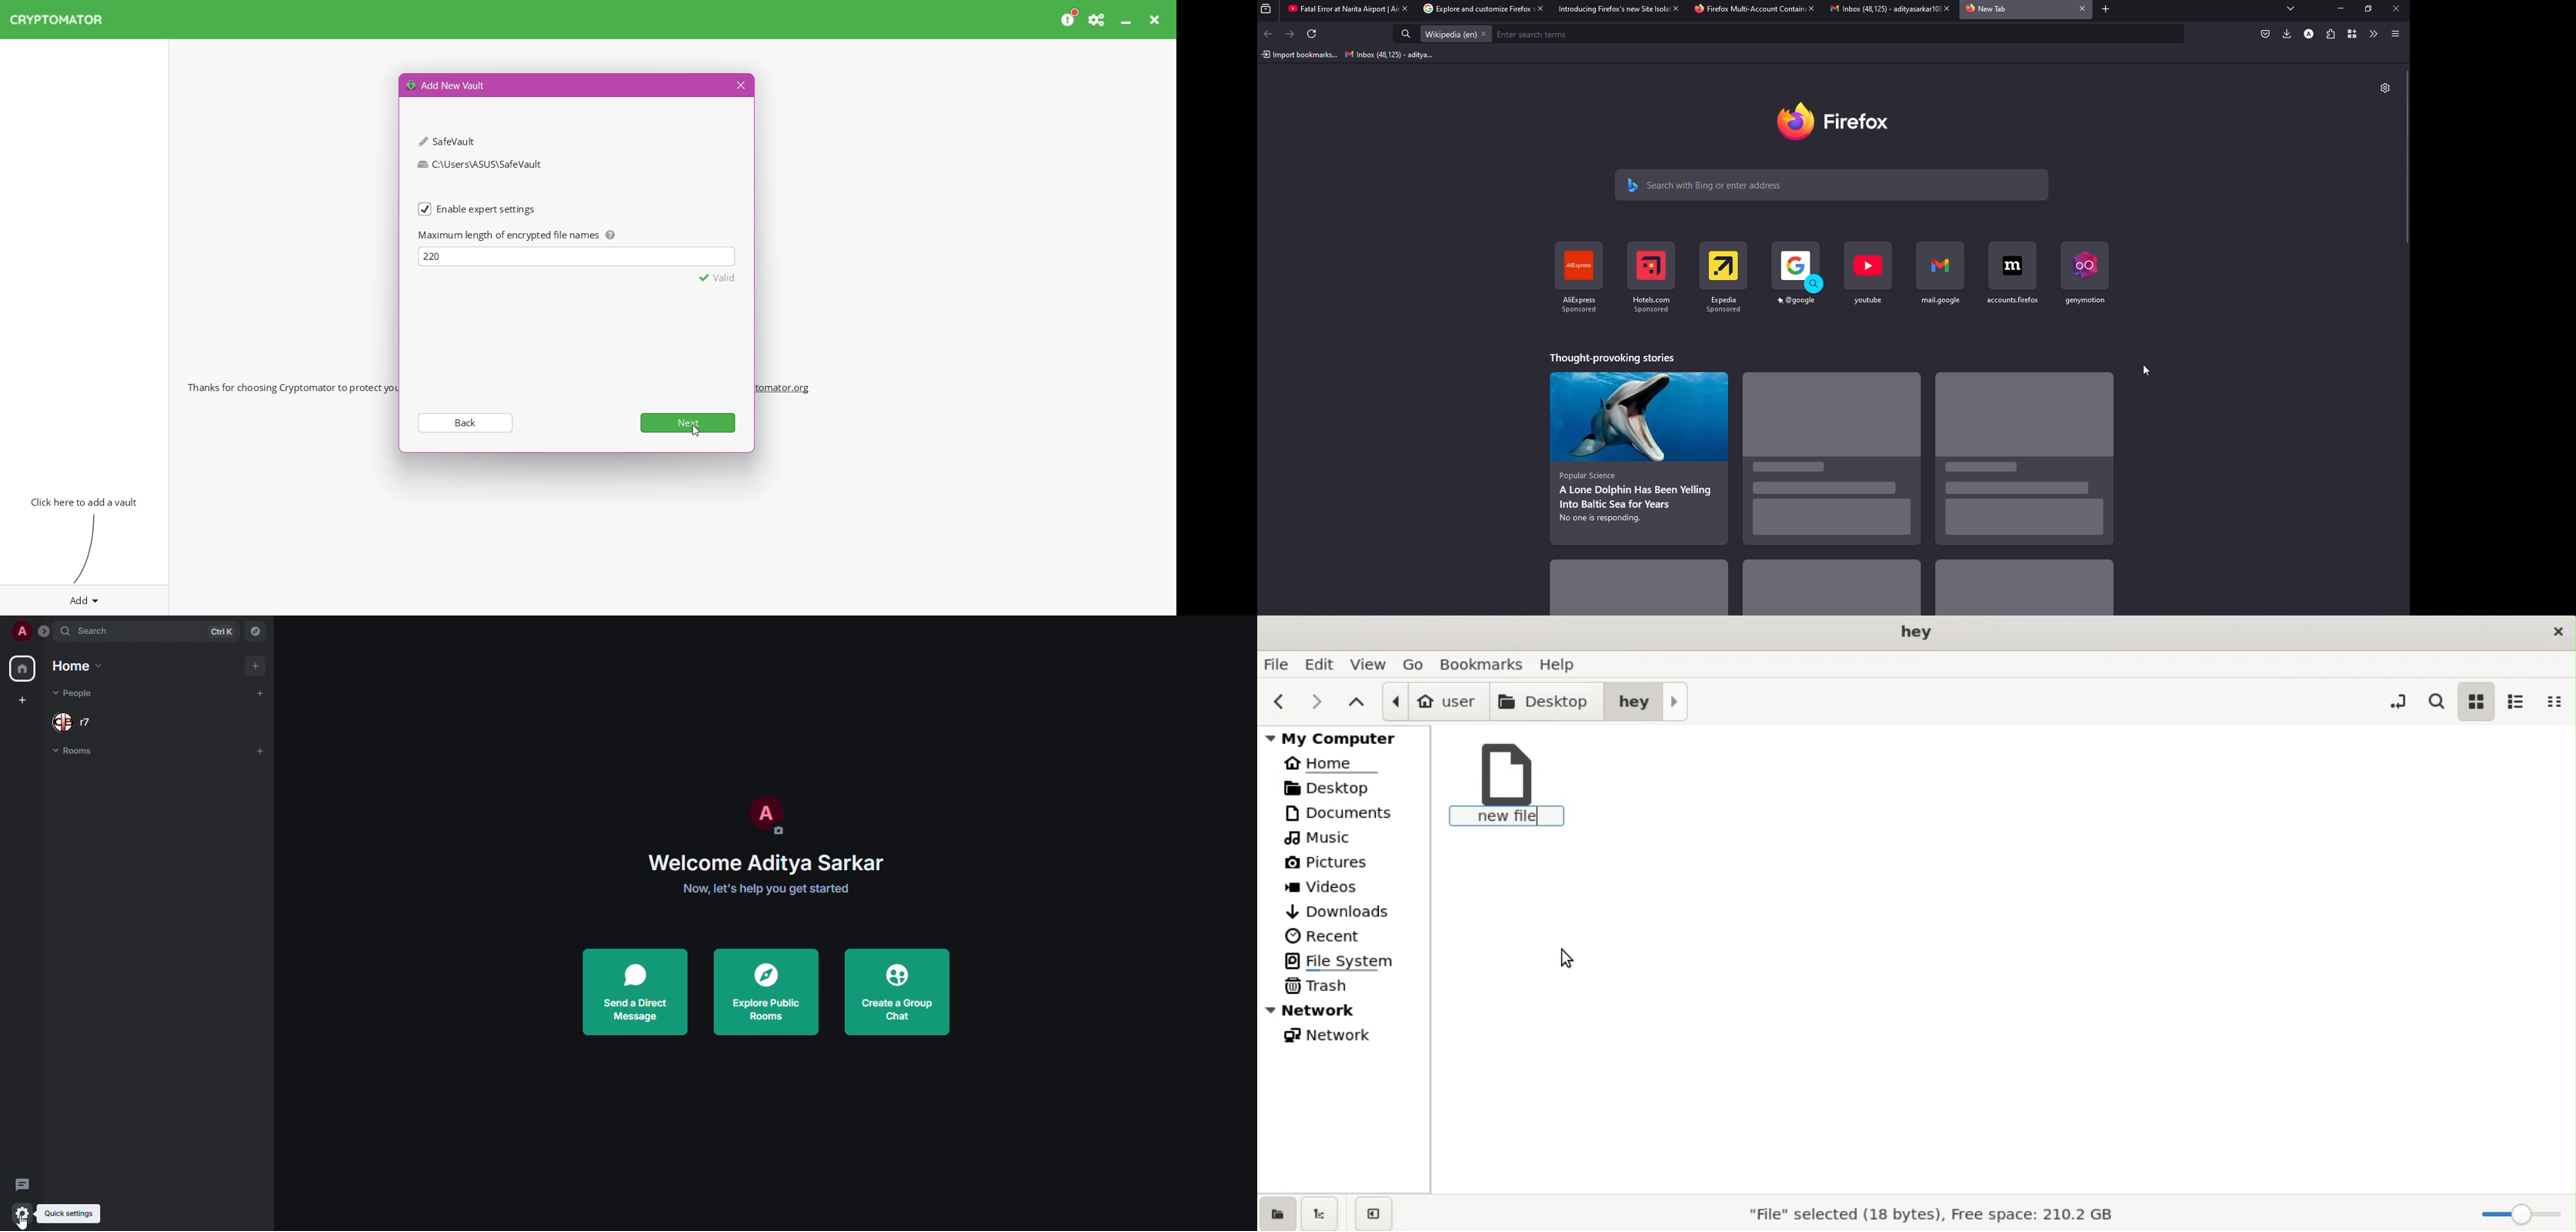  I want to click on tabs, so click(2291, 9).